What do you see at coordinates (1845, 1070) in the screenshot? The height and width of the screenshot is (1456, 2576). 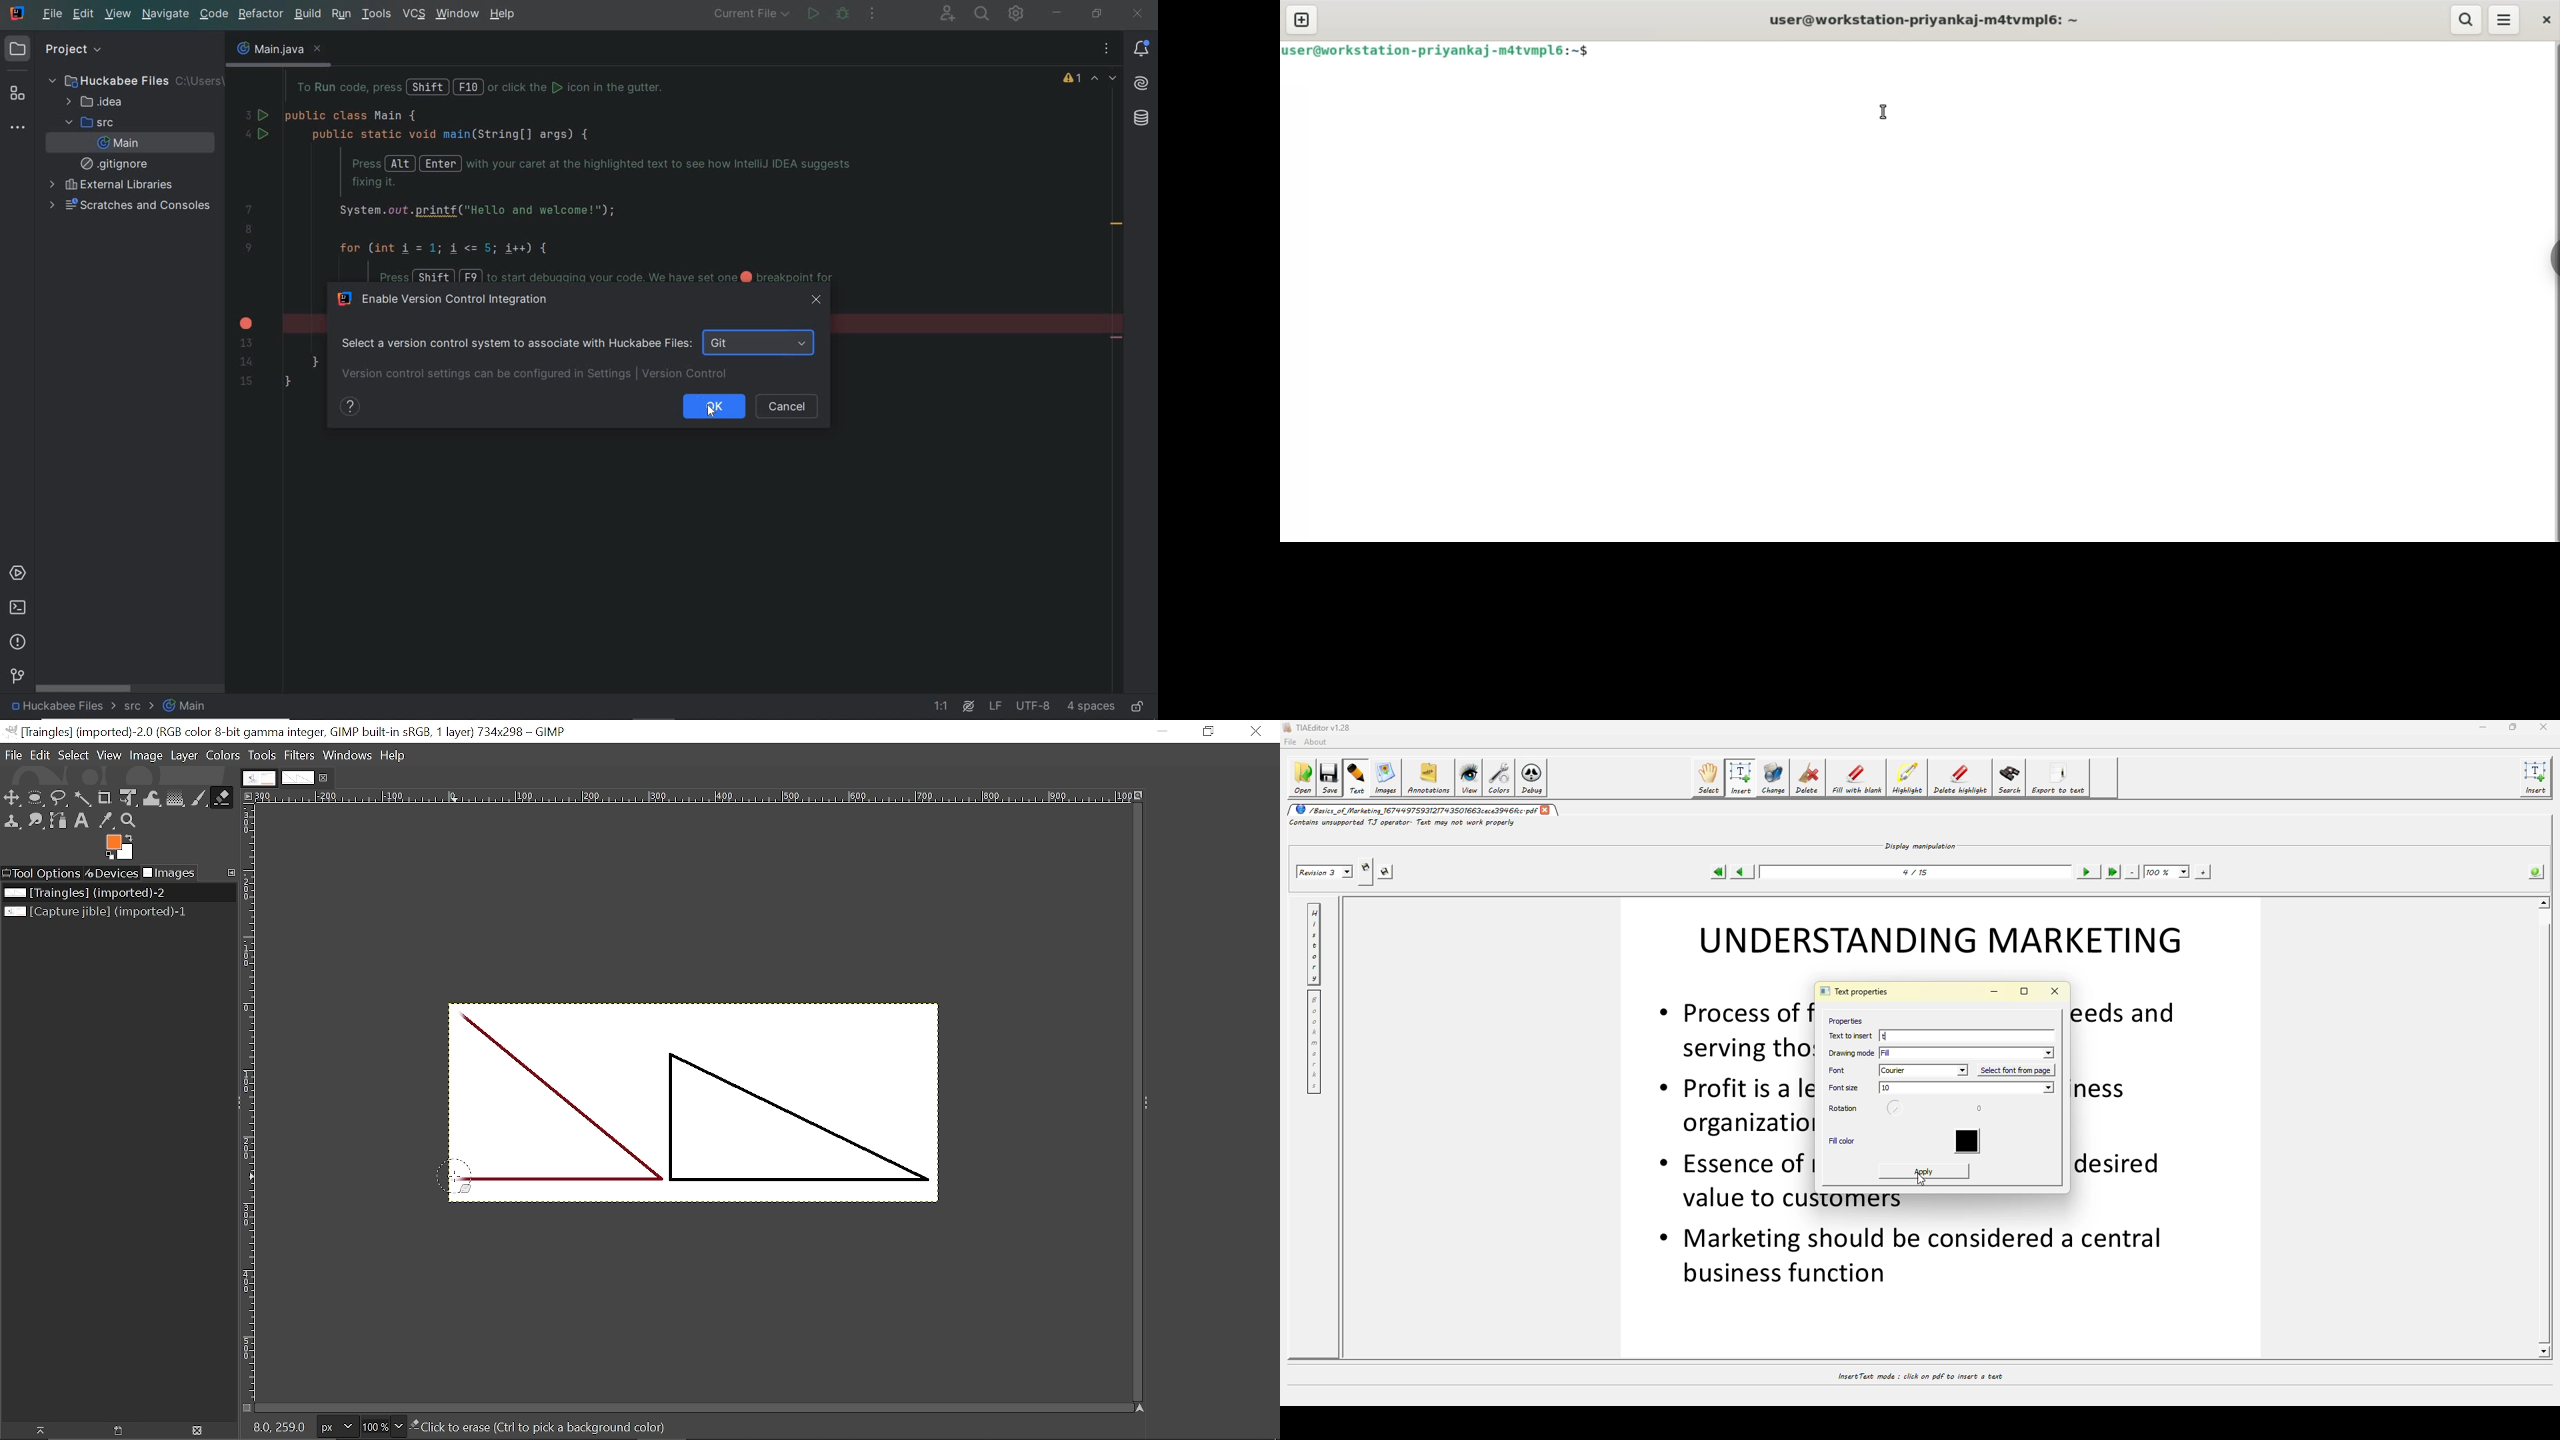 I see `font` at bounding box center [1845, 1070].